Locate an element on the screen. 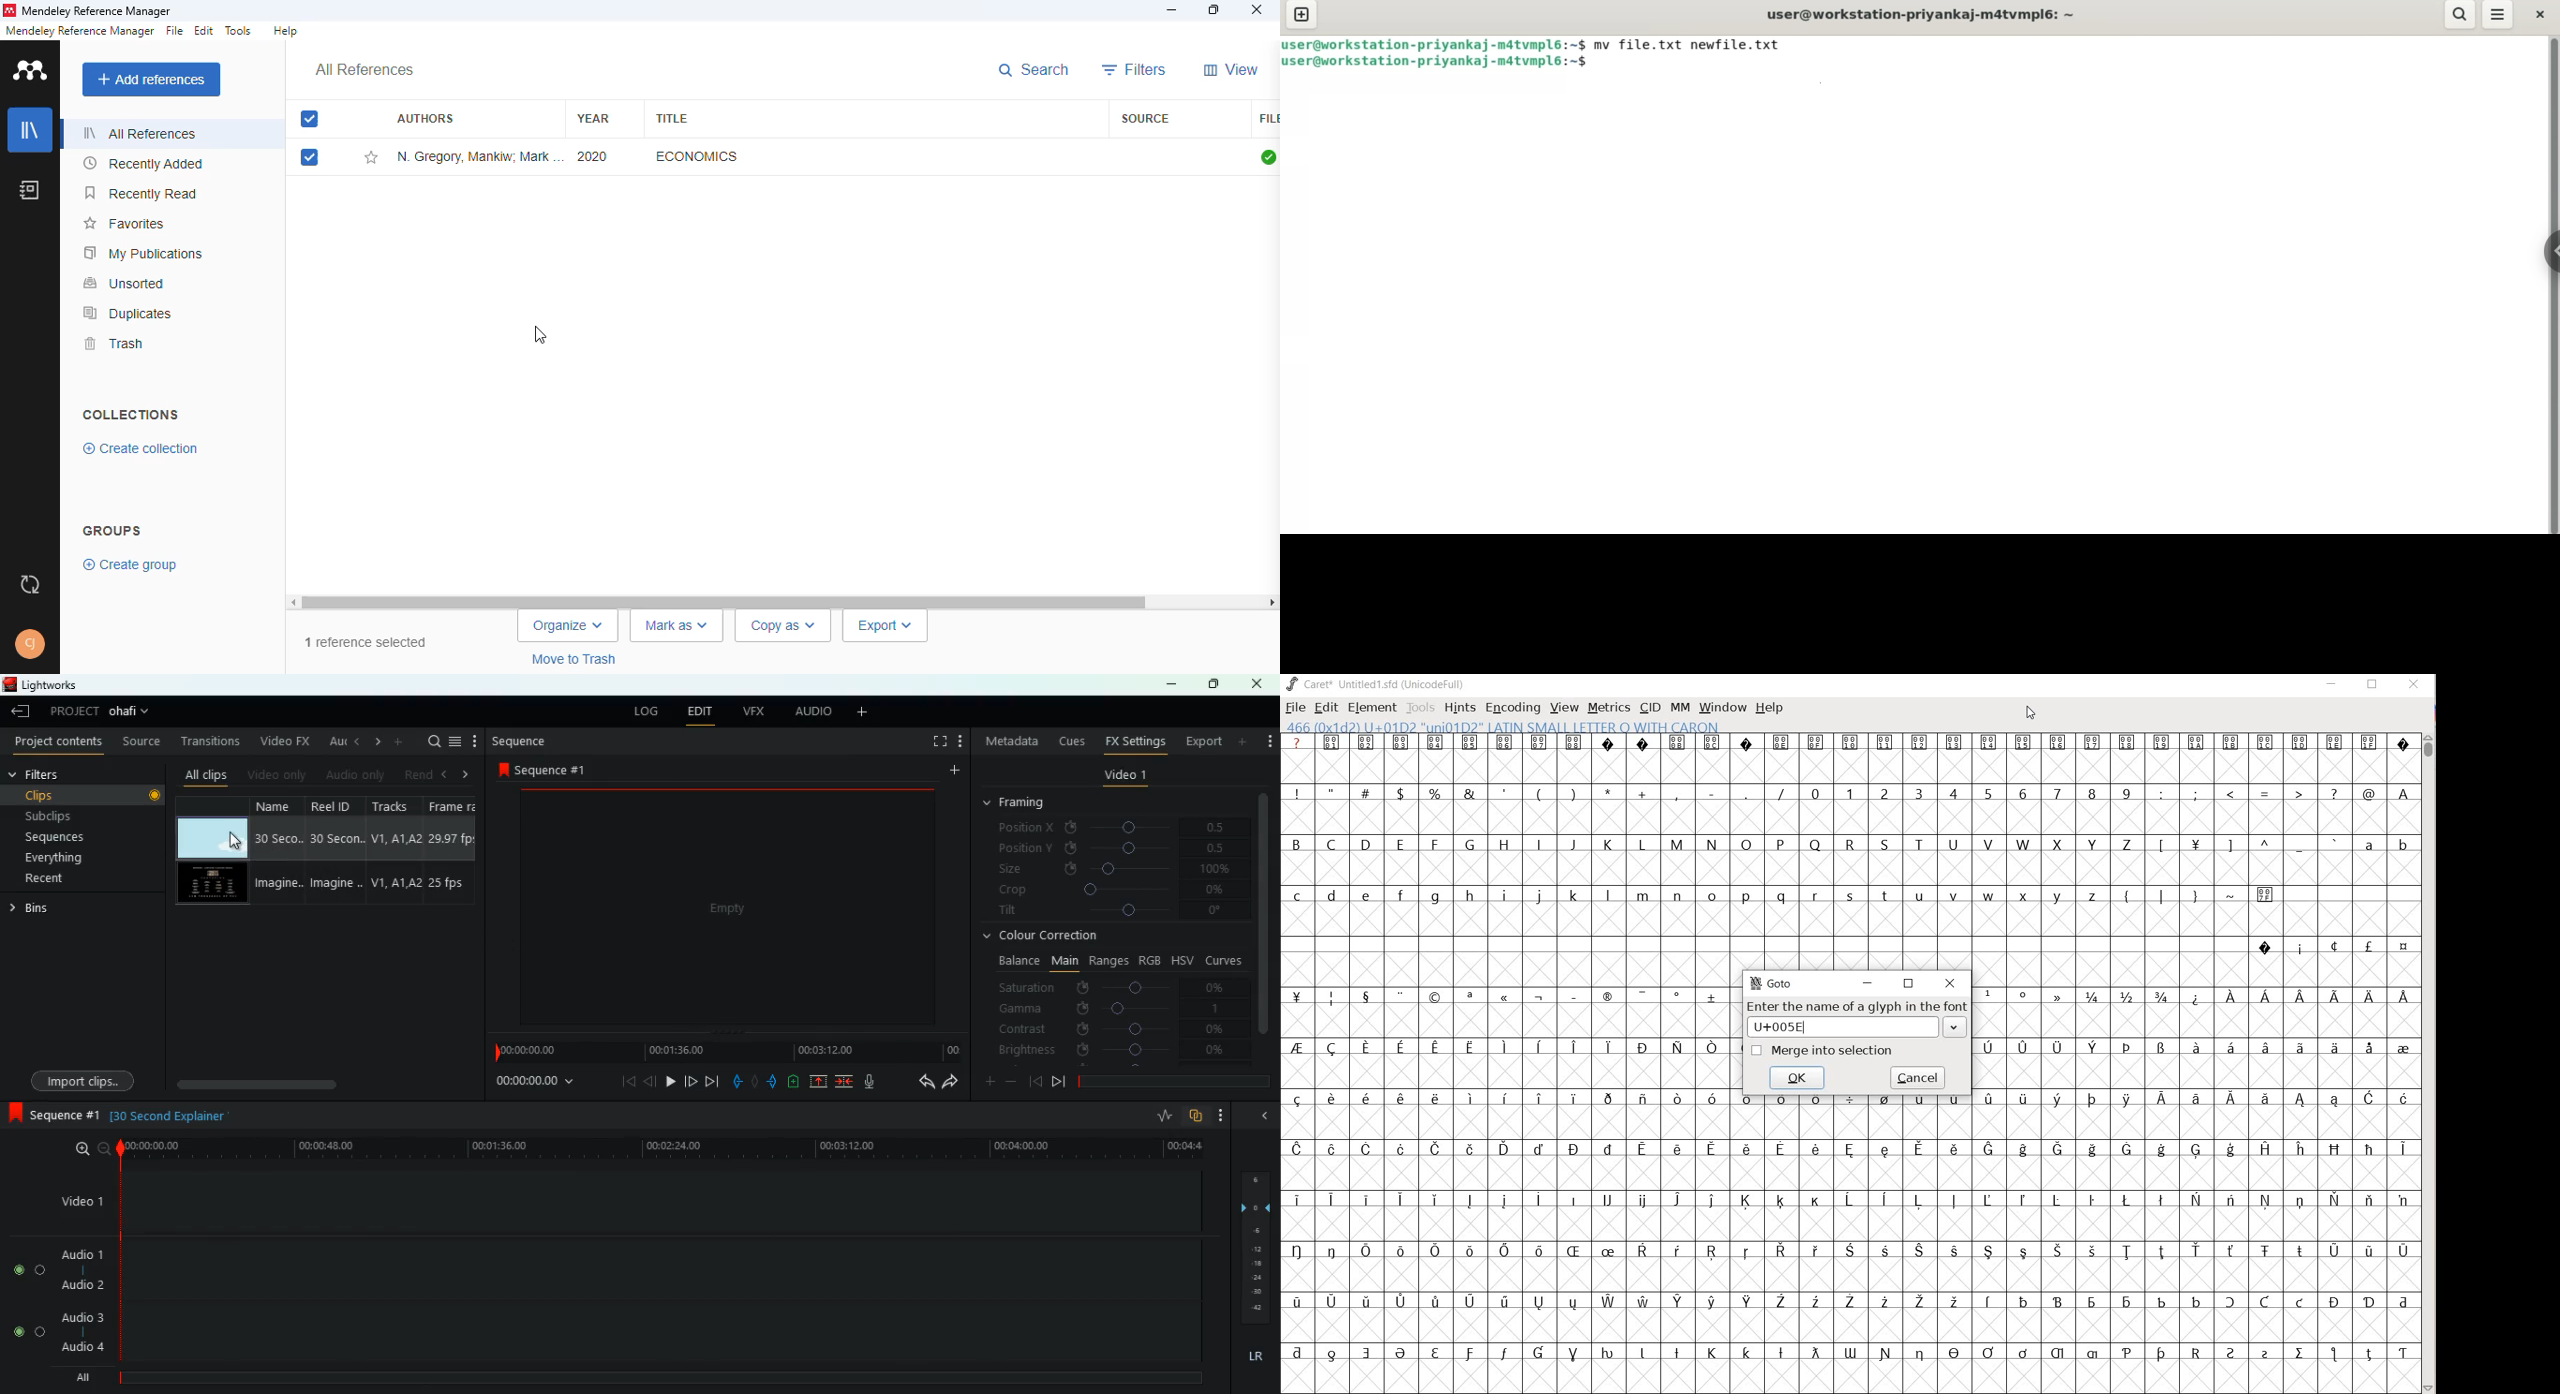 This screenshot has width=2576, height=1400. radio button is located at coordinates (25, 1295).